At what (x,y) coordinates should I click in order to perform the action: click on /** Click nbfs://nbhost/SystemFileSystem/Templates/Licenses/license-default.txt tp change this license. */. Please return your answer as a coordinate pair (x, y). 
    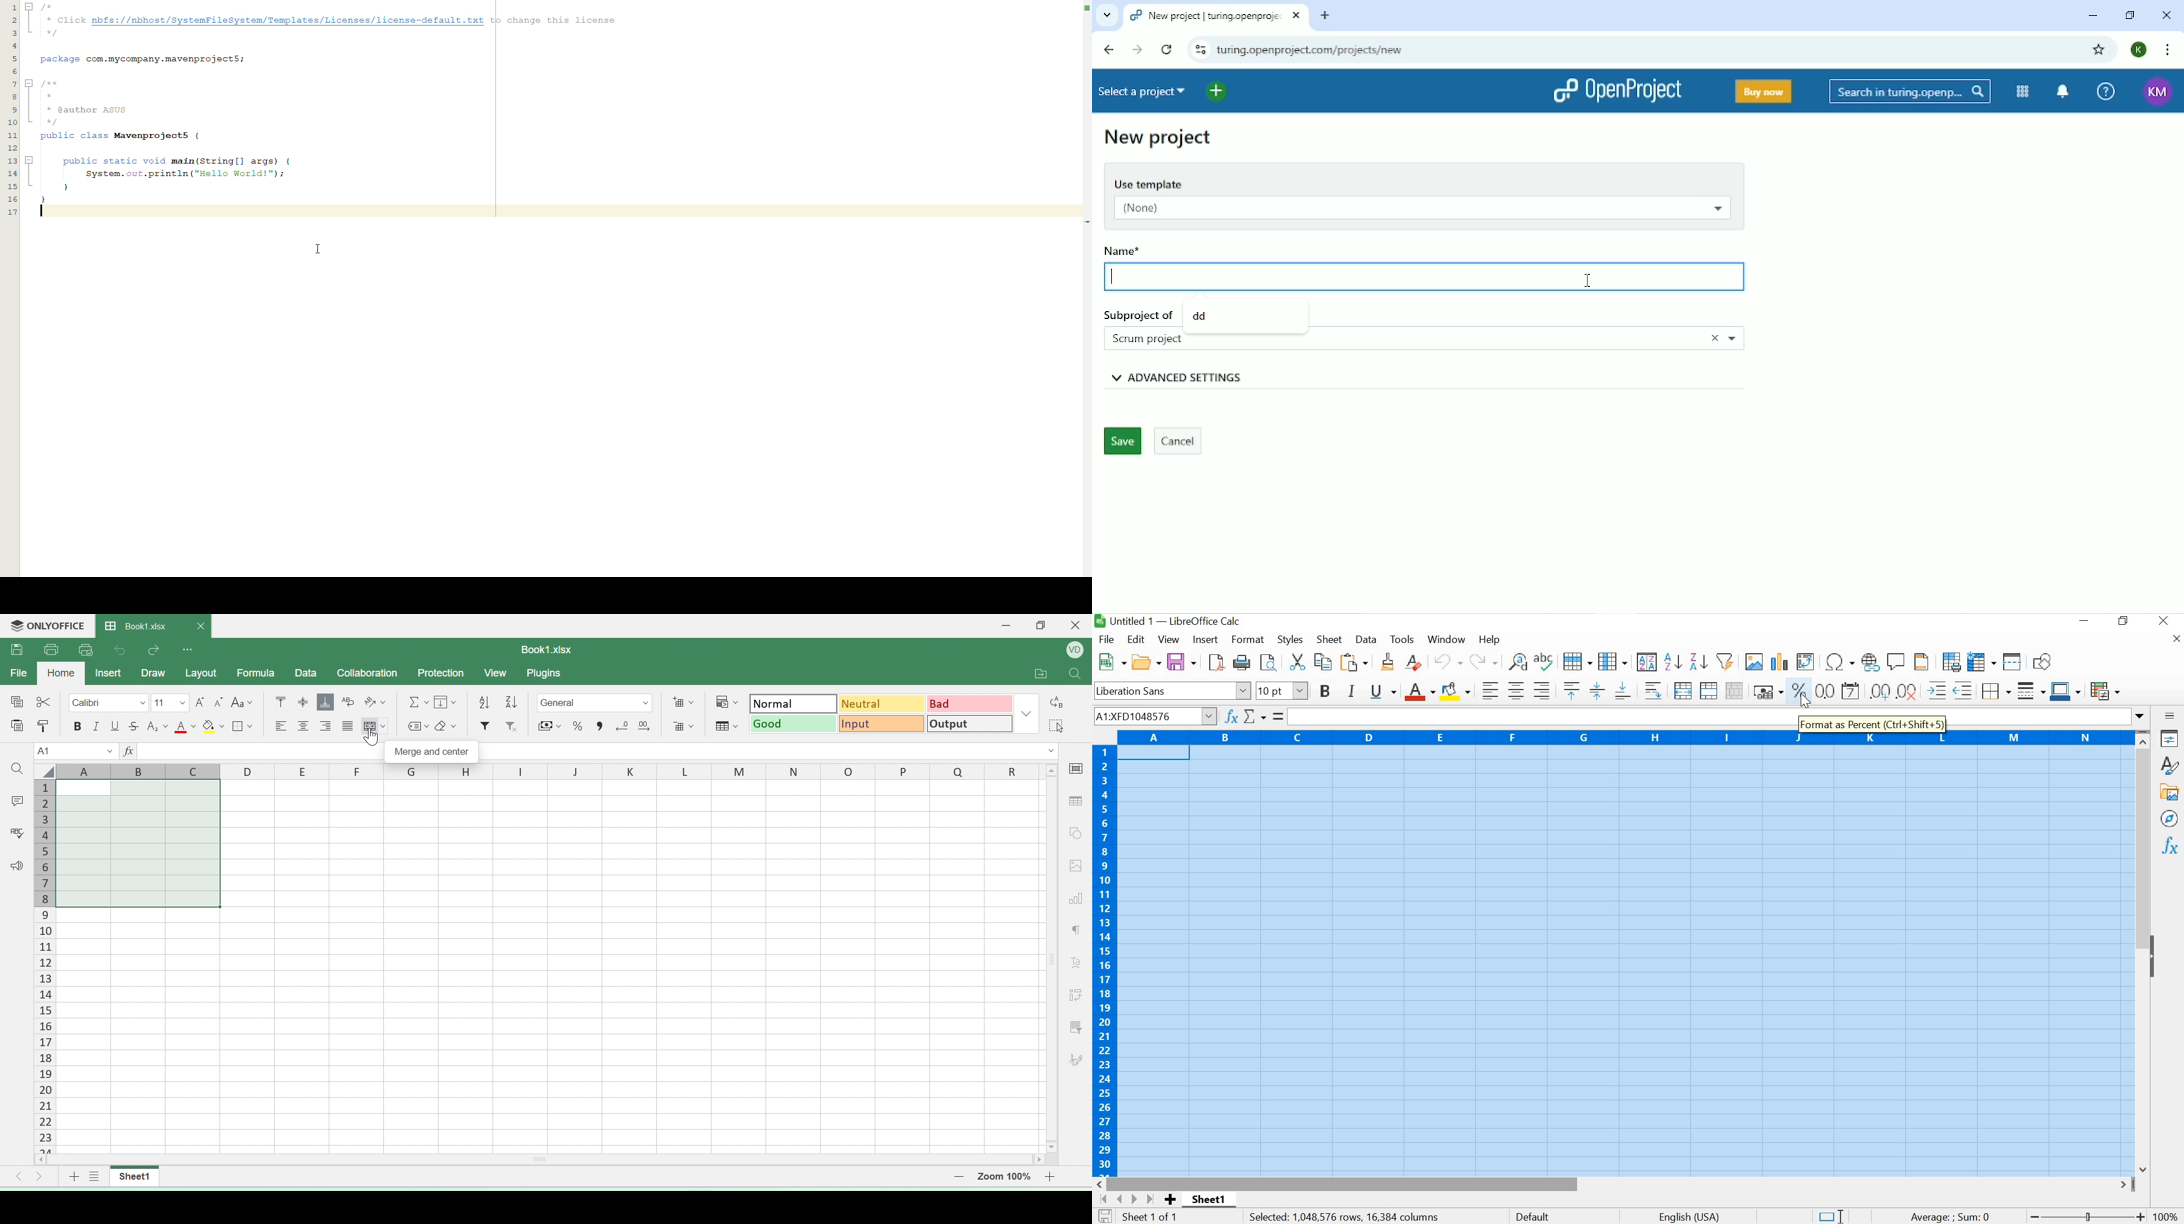
    Looking at the image, I should click on (323, 19).